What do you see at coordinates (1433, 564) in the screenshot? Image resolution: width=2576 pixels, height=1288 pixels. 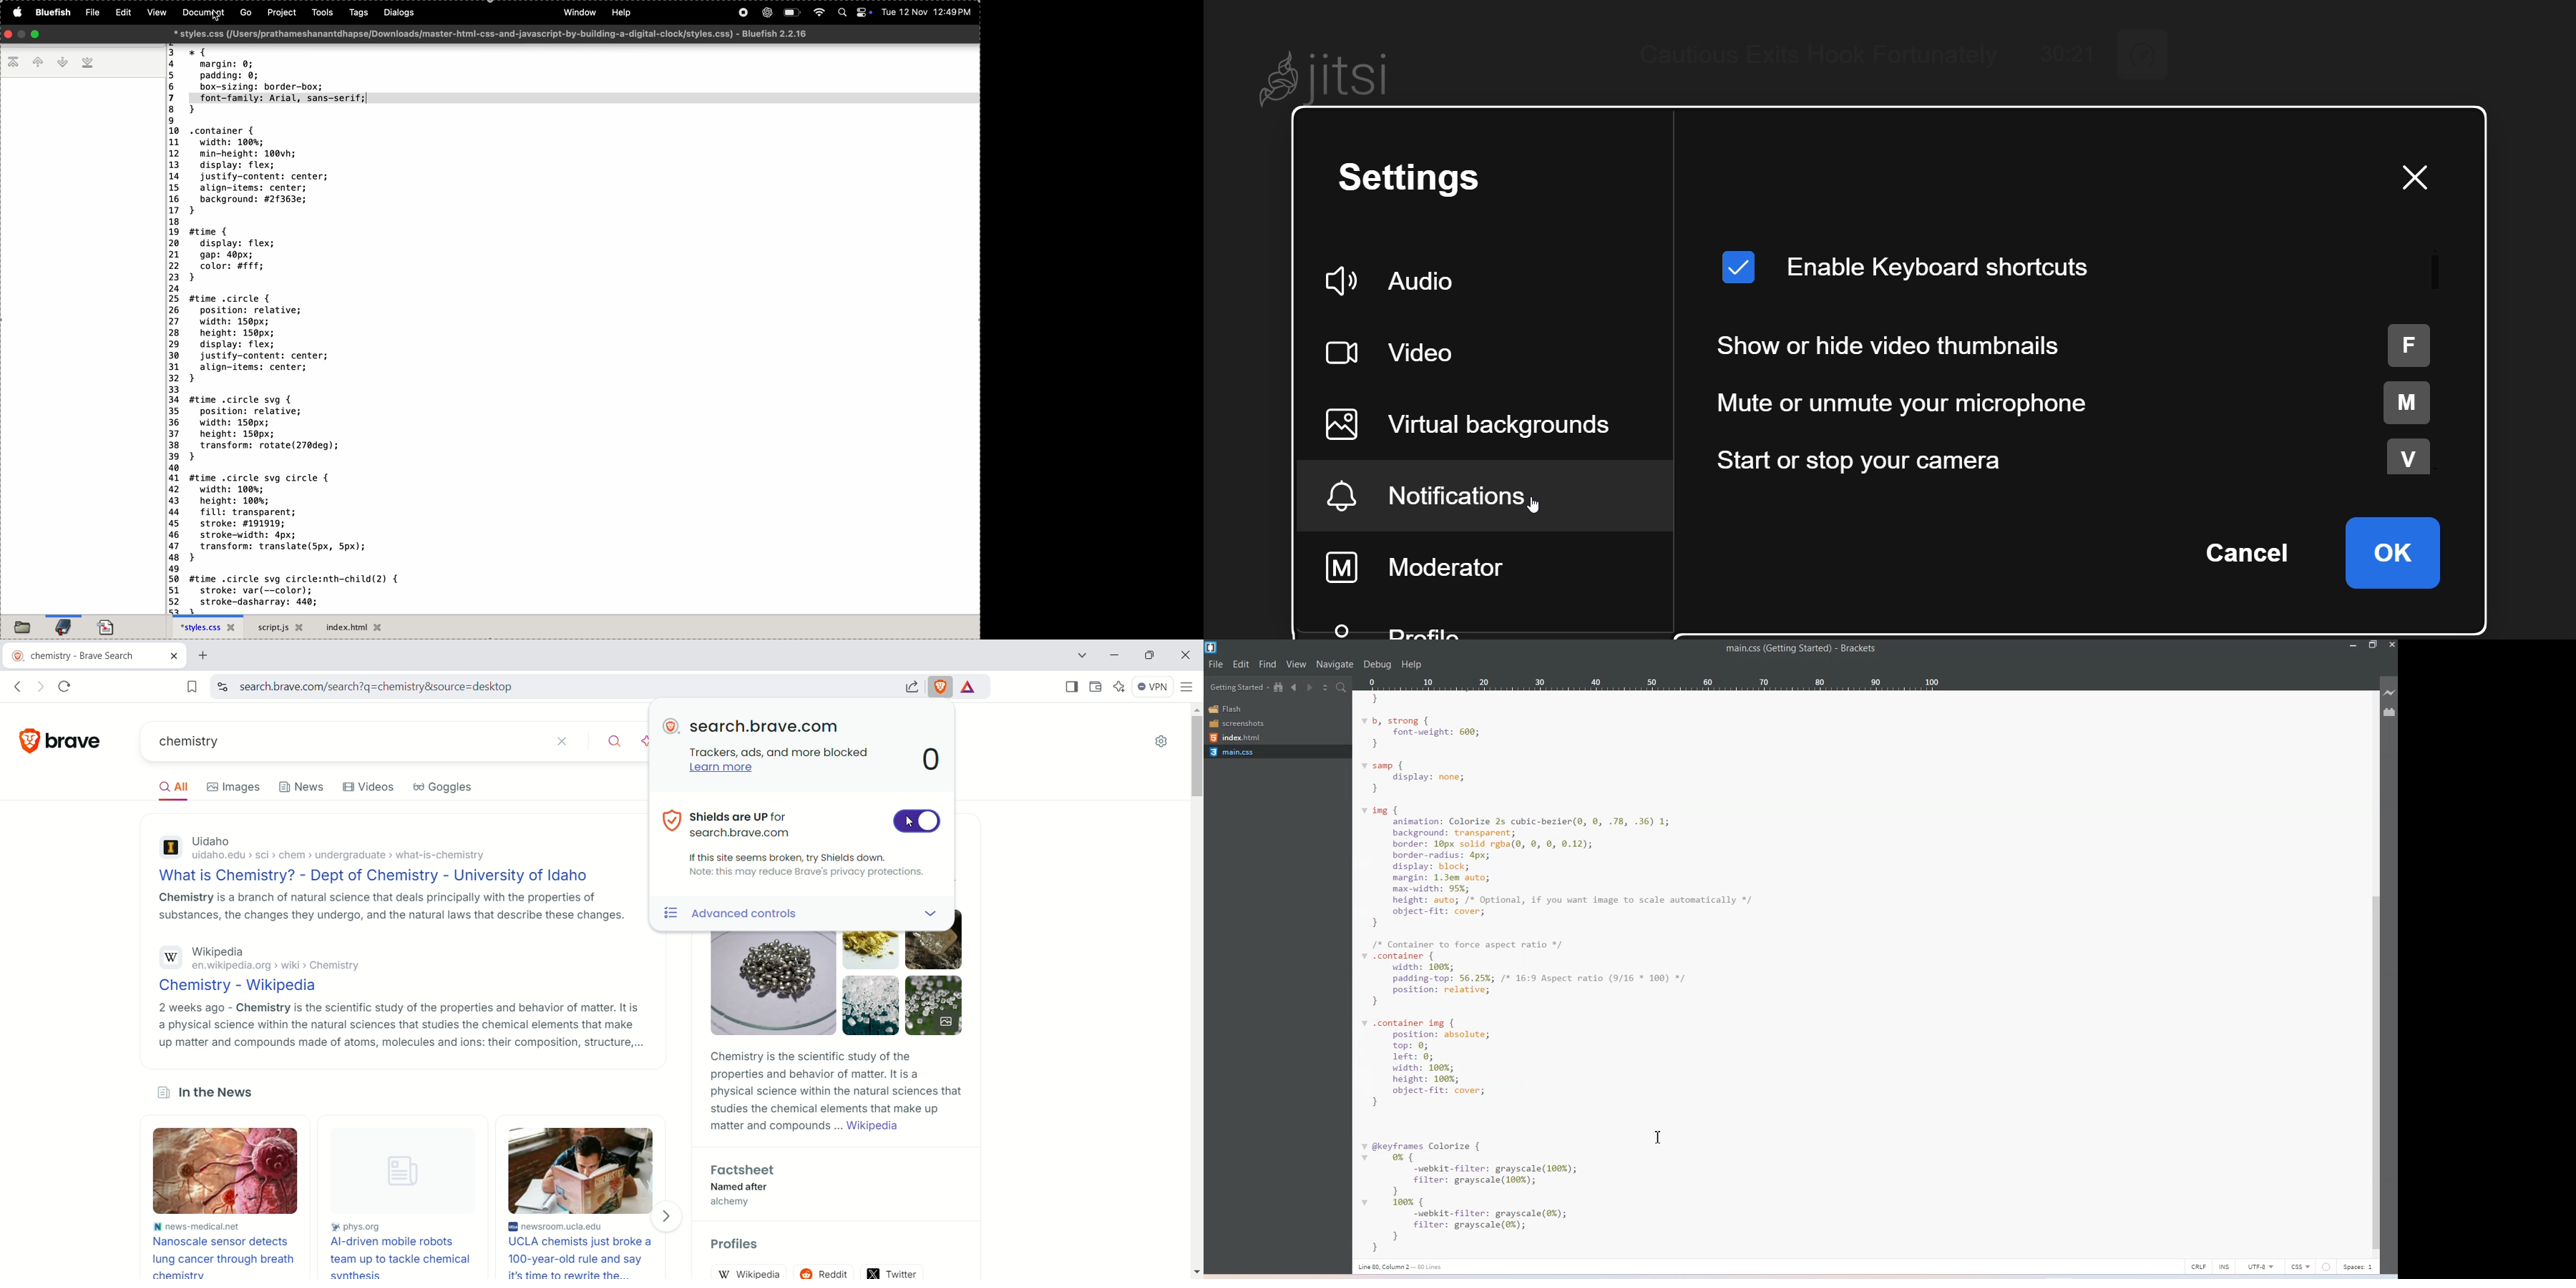 I see `moderator` at bounding box center [1433, 564].